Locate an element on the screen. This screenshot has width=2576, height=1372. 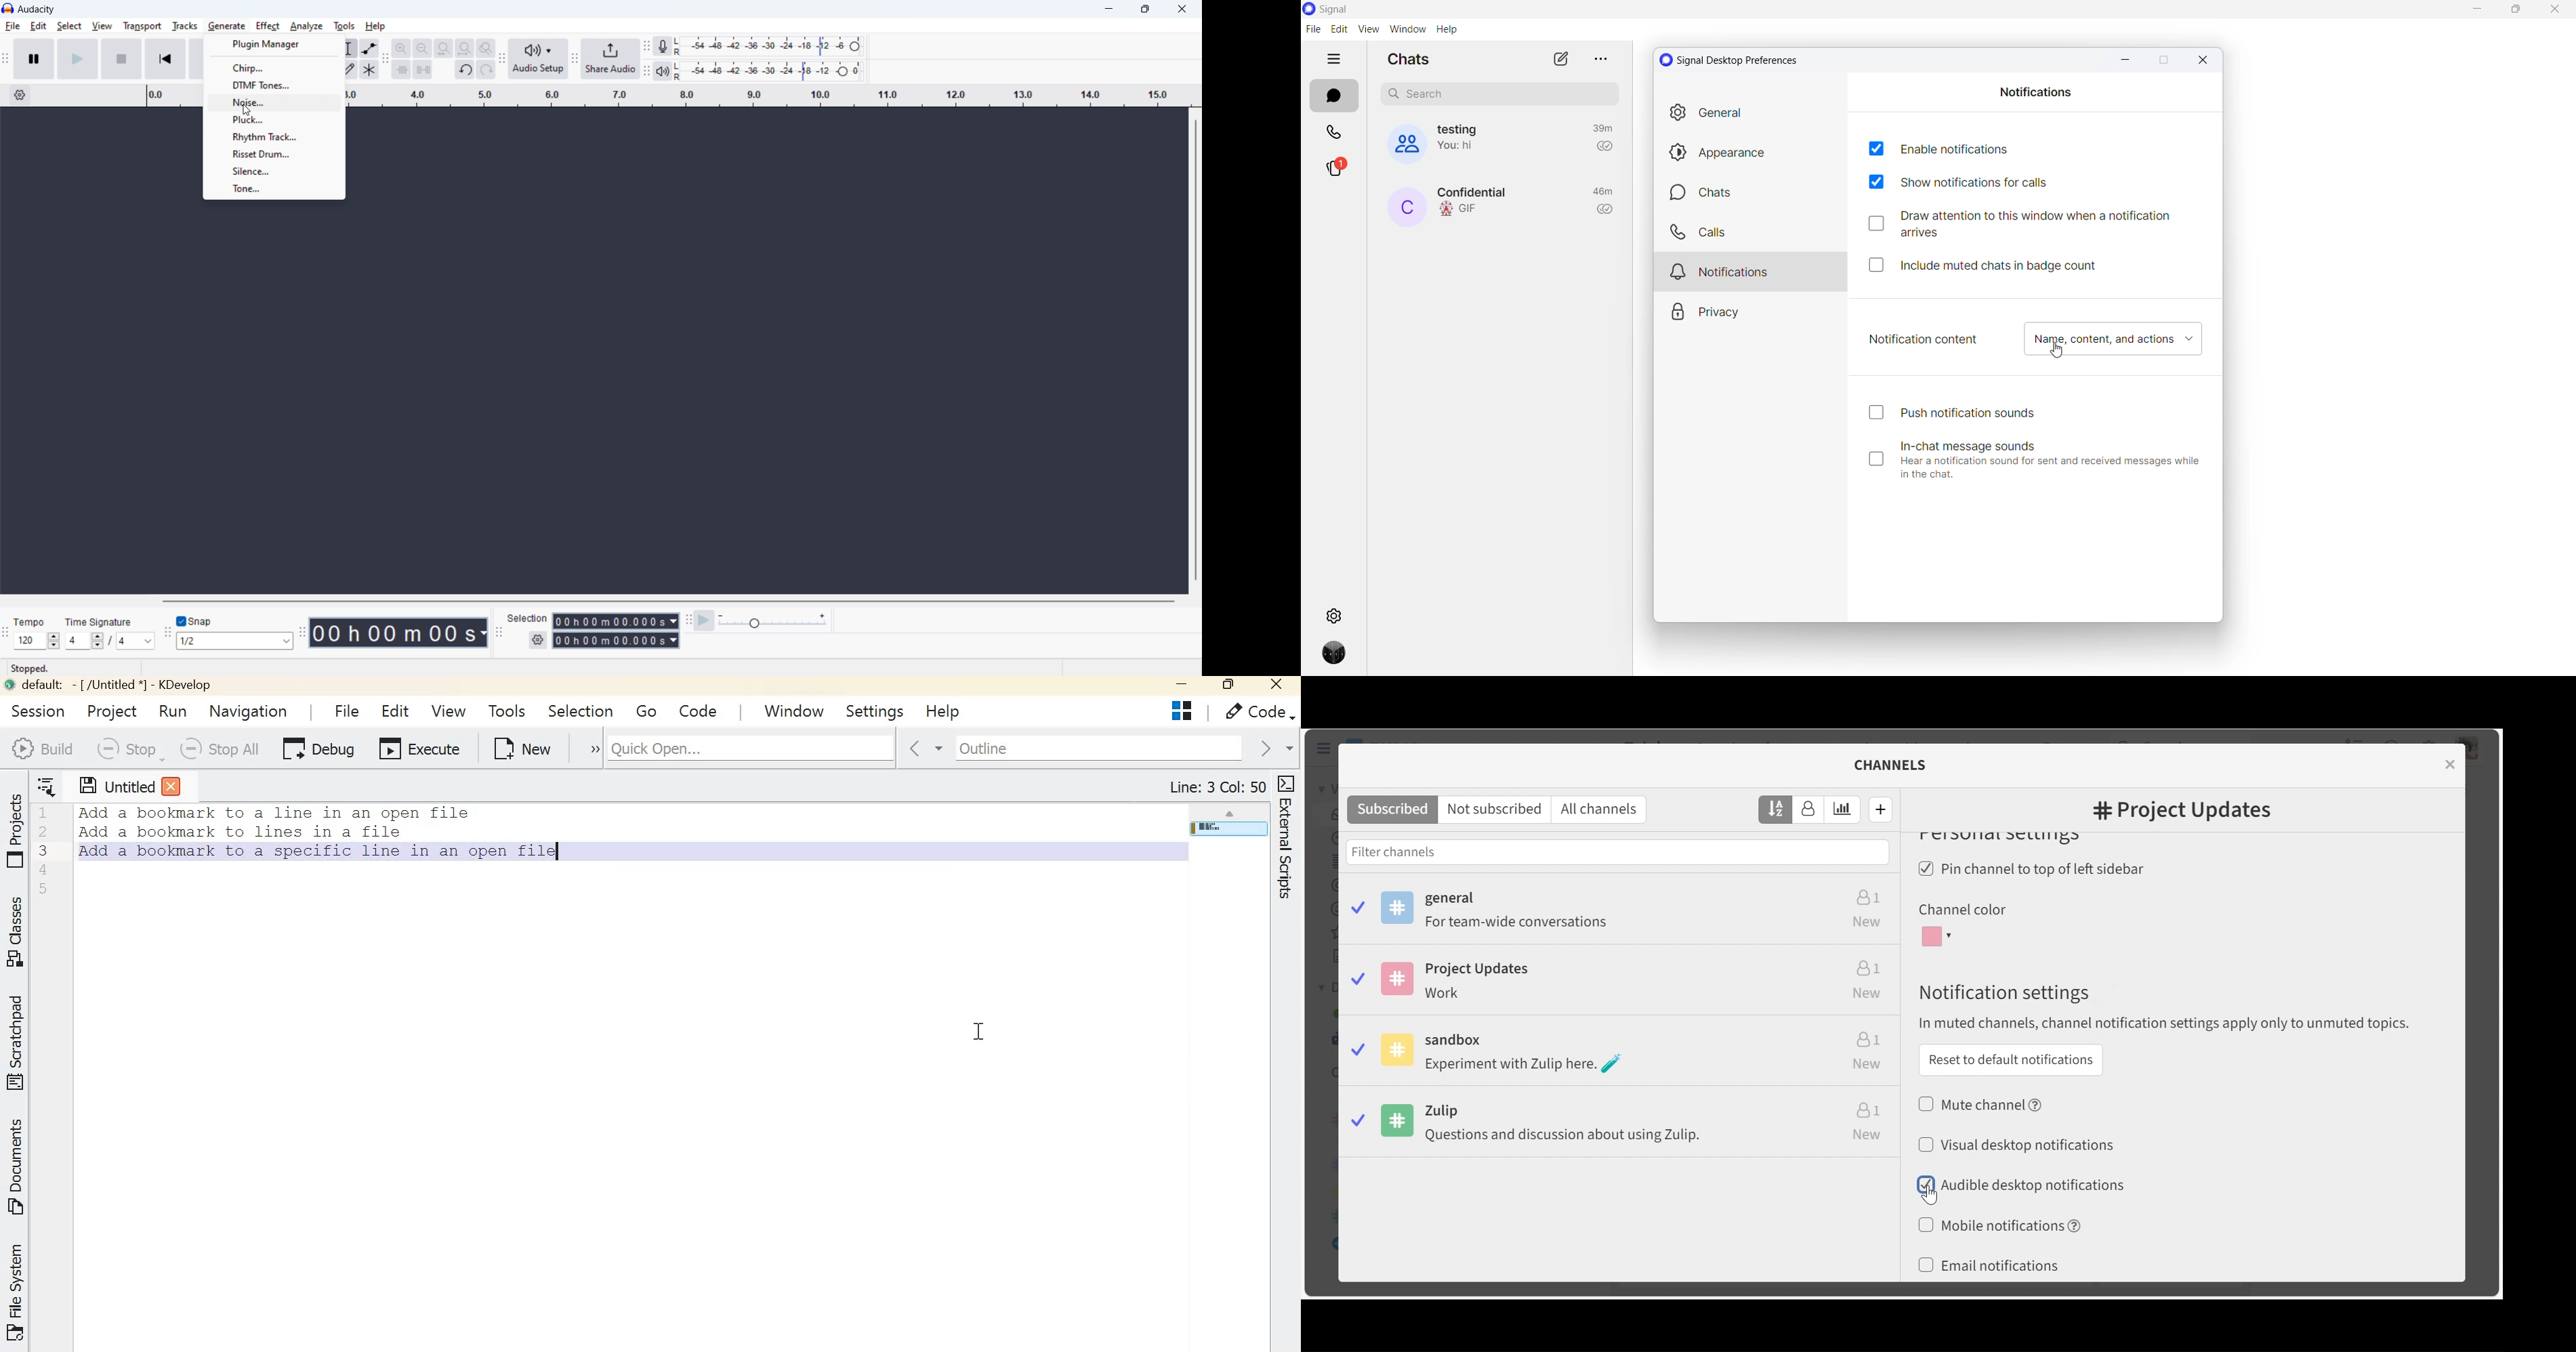
select is located at coordinates (69, 26).